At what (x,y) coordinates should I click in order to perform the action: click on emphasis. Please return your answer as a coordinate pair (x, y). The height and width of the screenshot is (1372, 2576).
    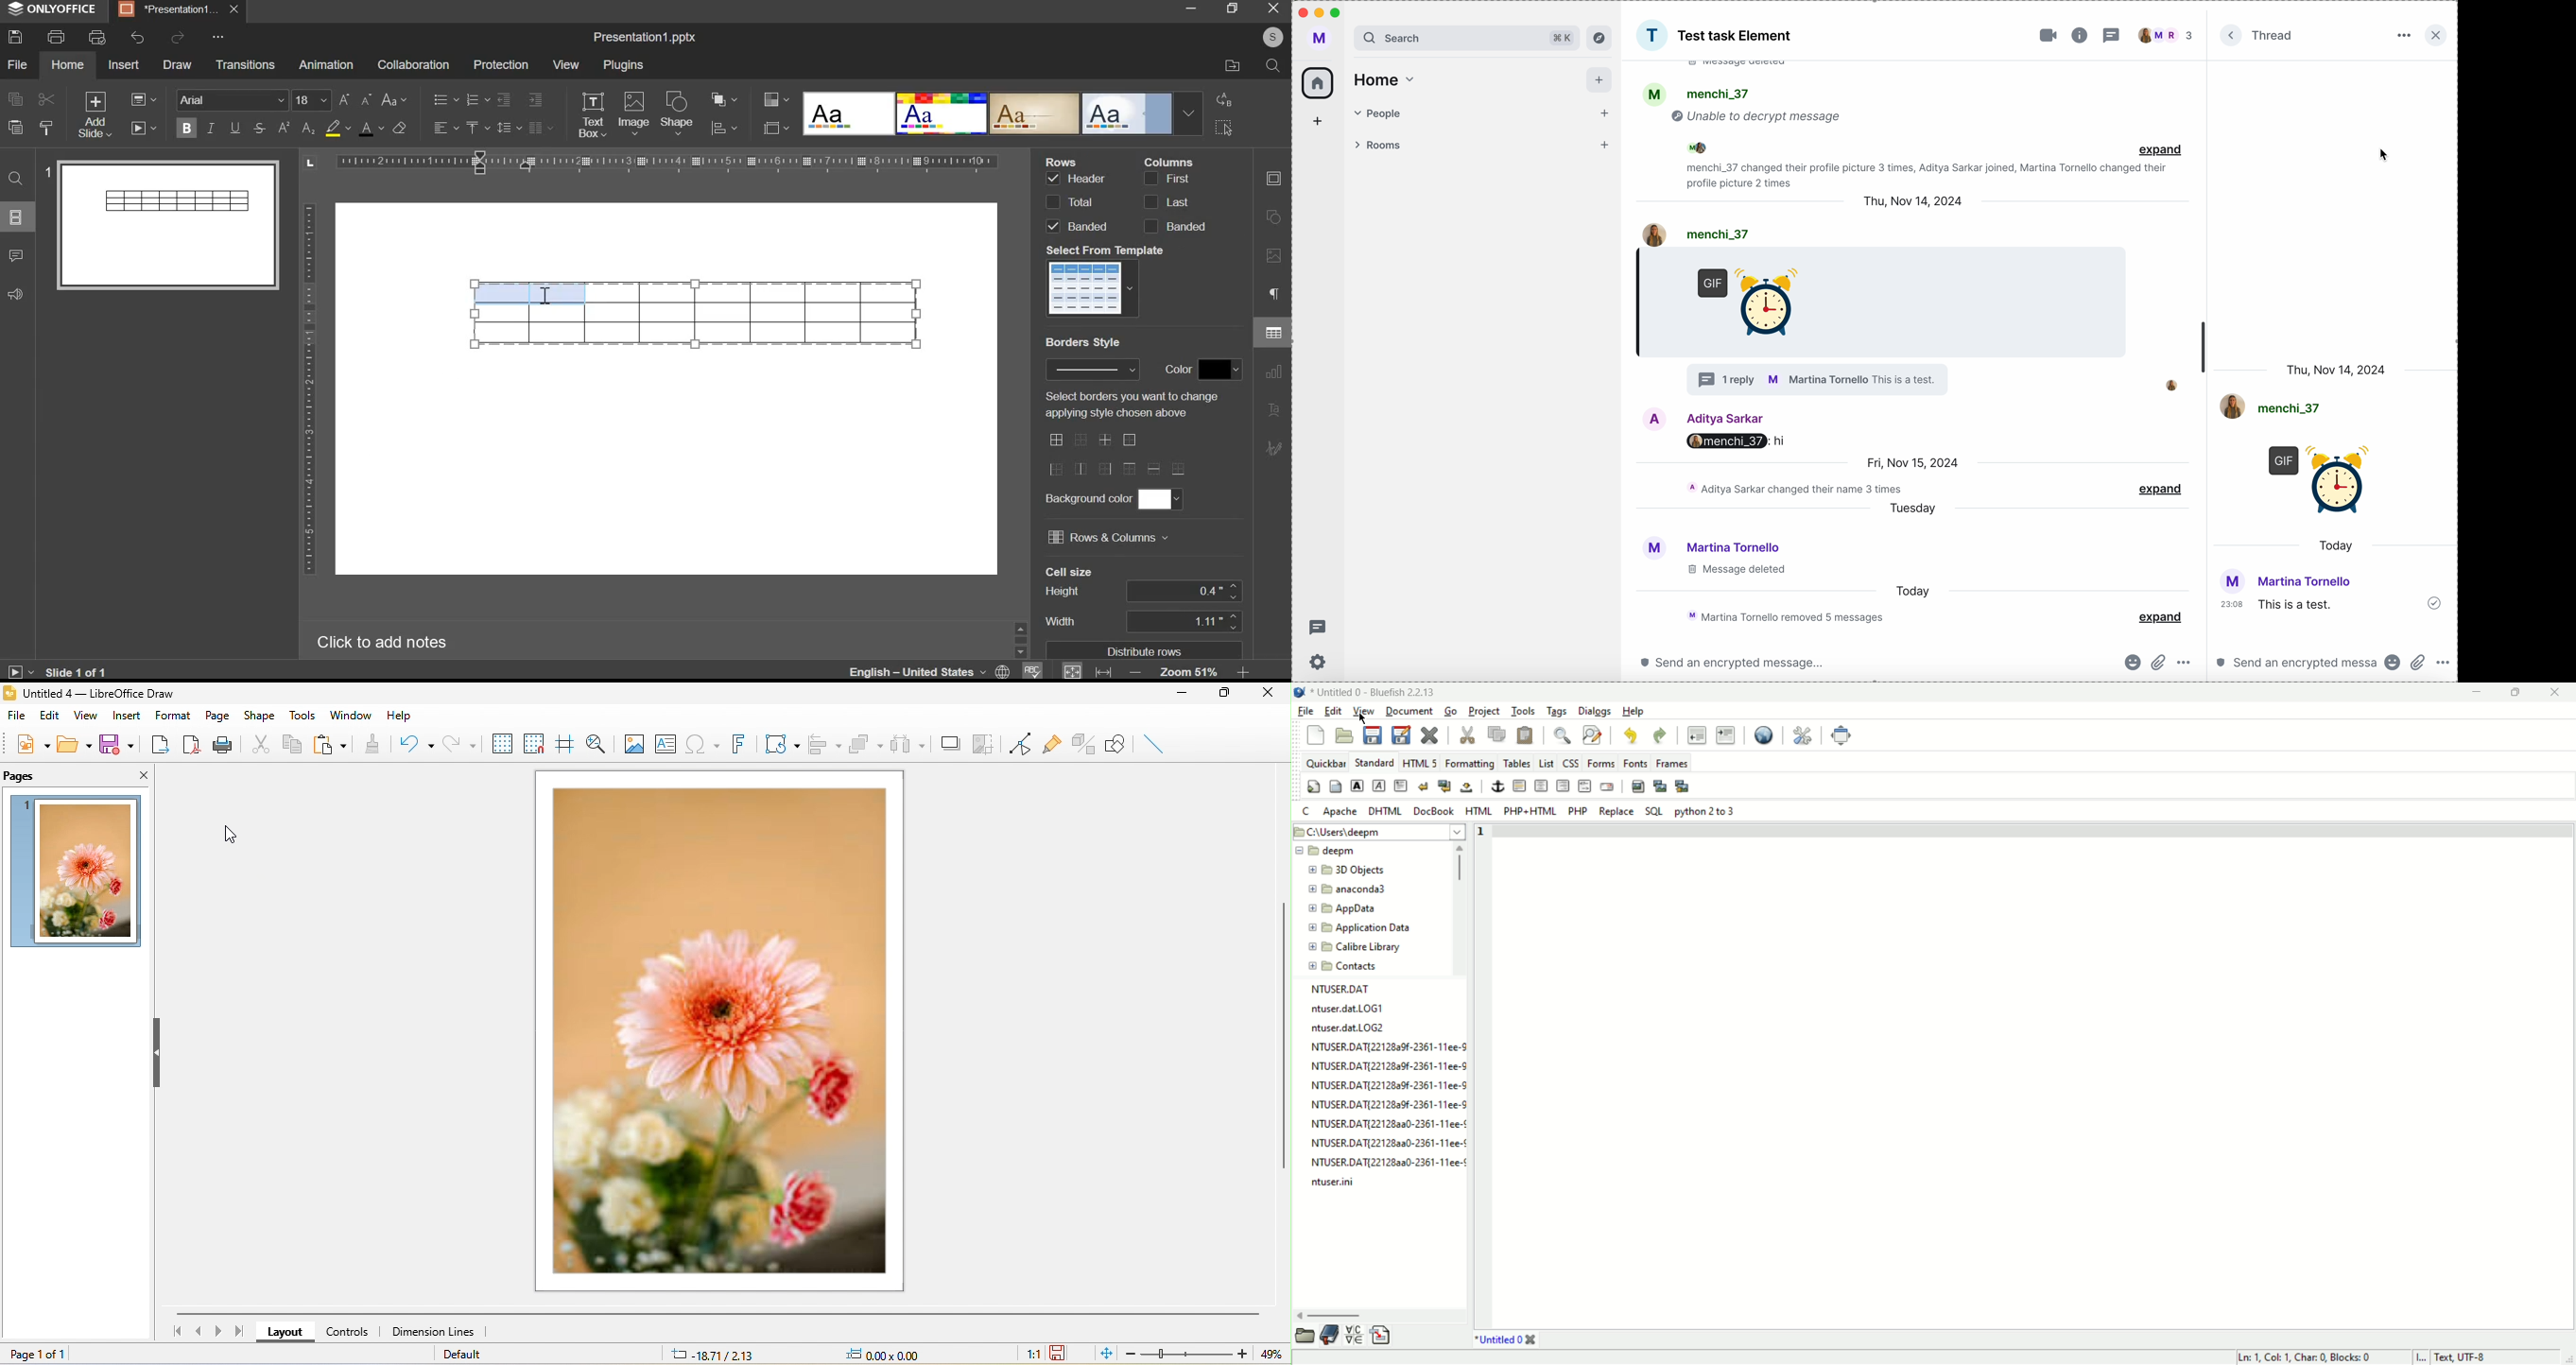
    Looking at the image, I should click on (1380, 785).